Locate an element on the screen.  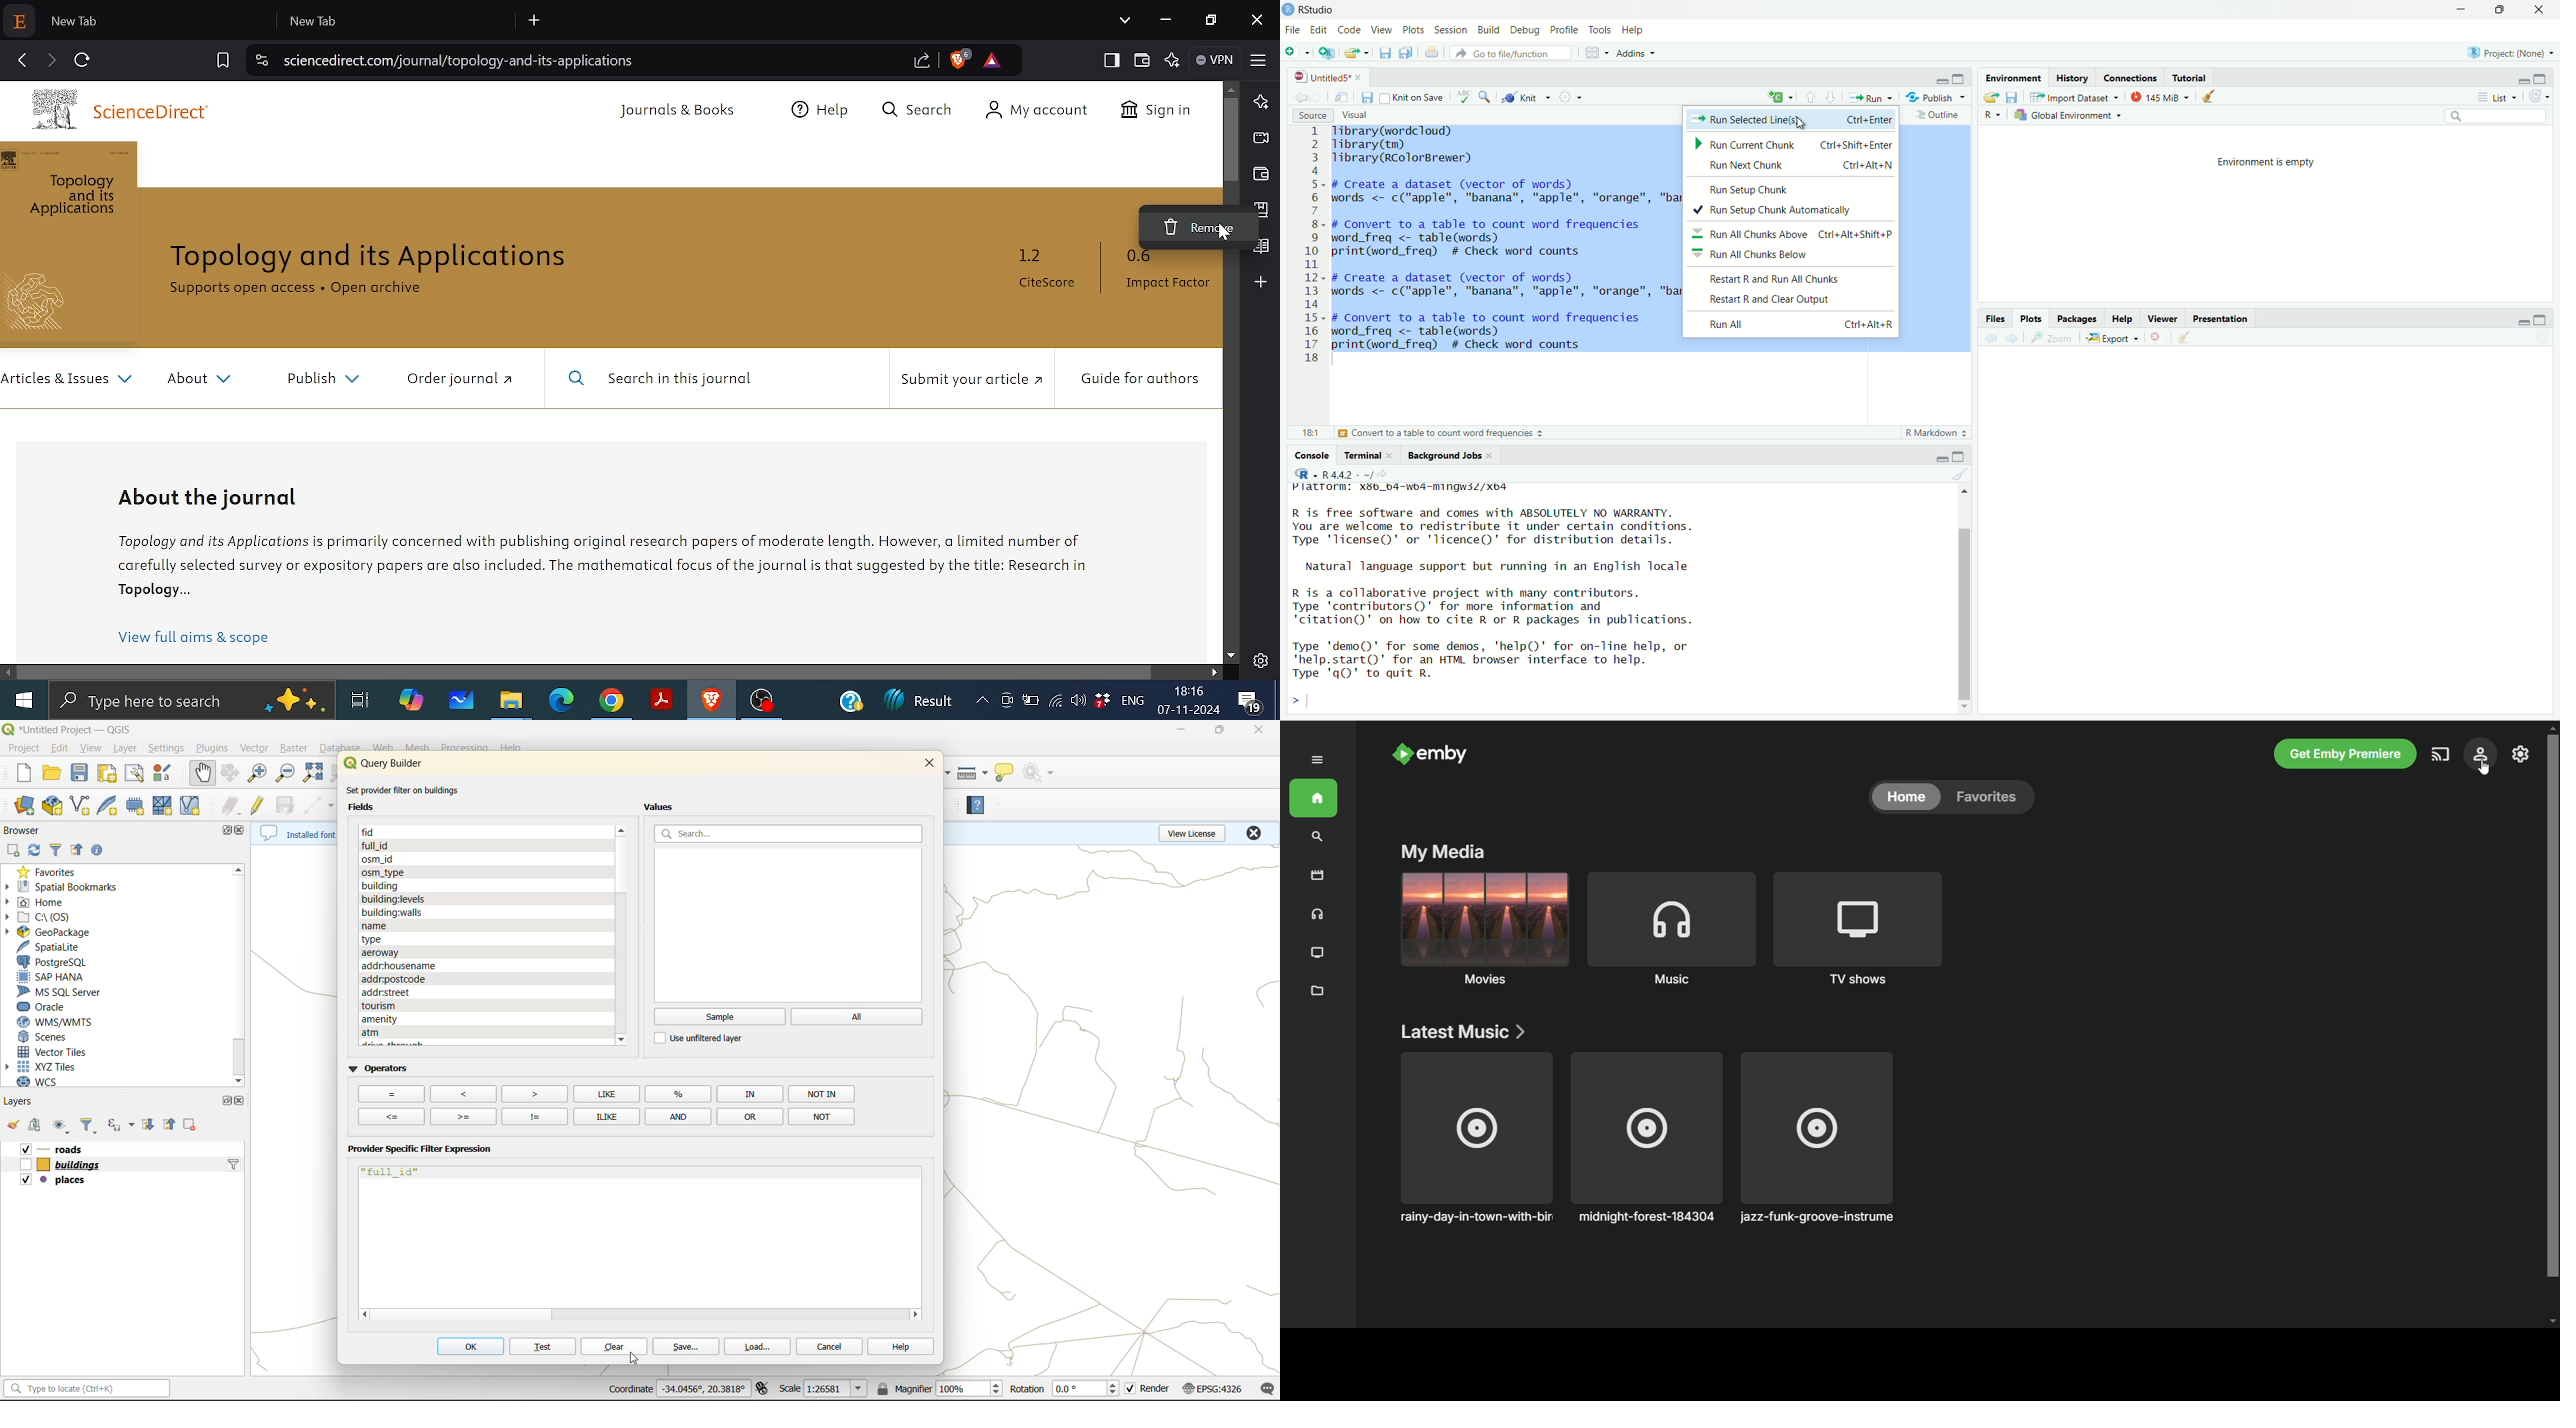
New file is located at coordinates (1297, 51).